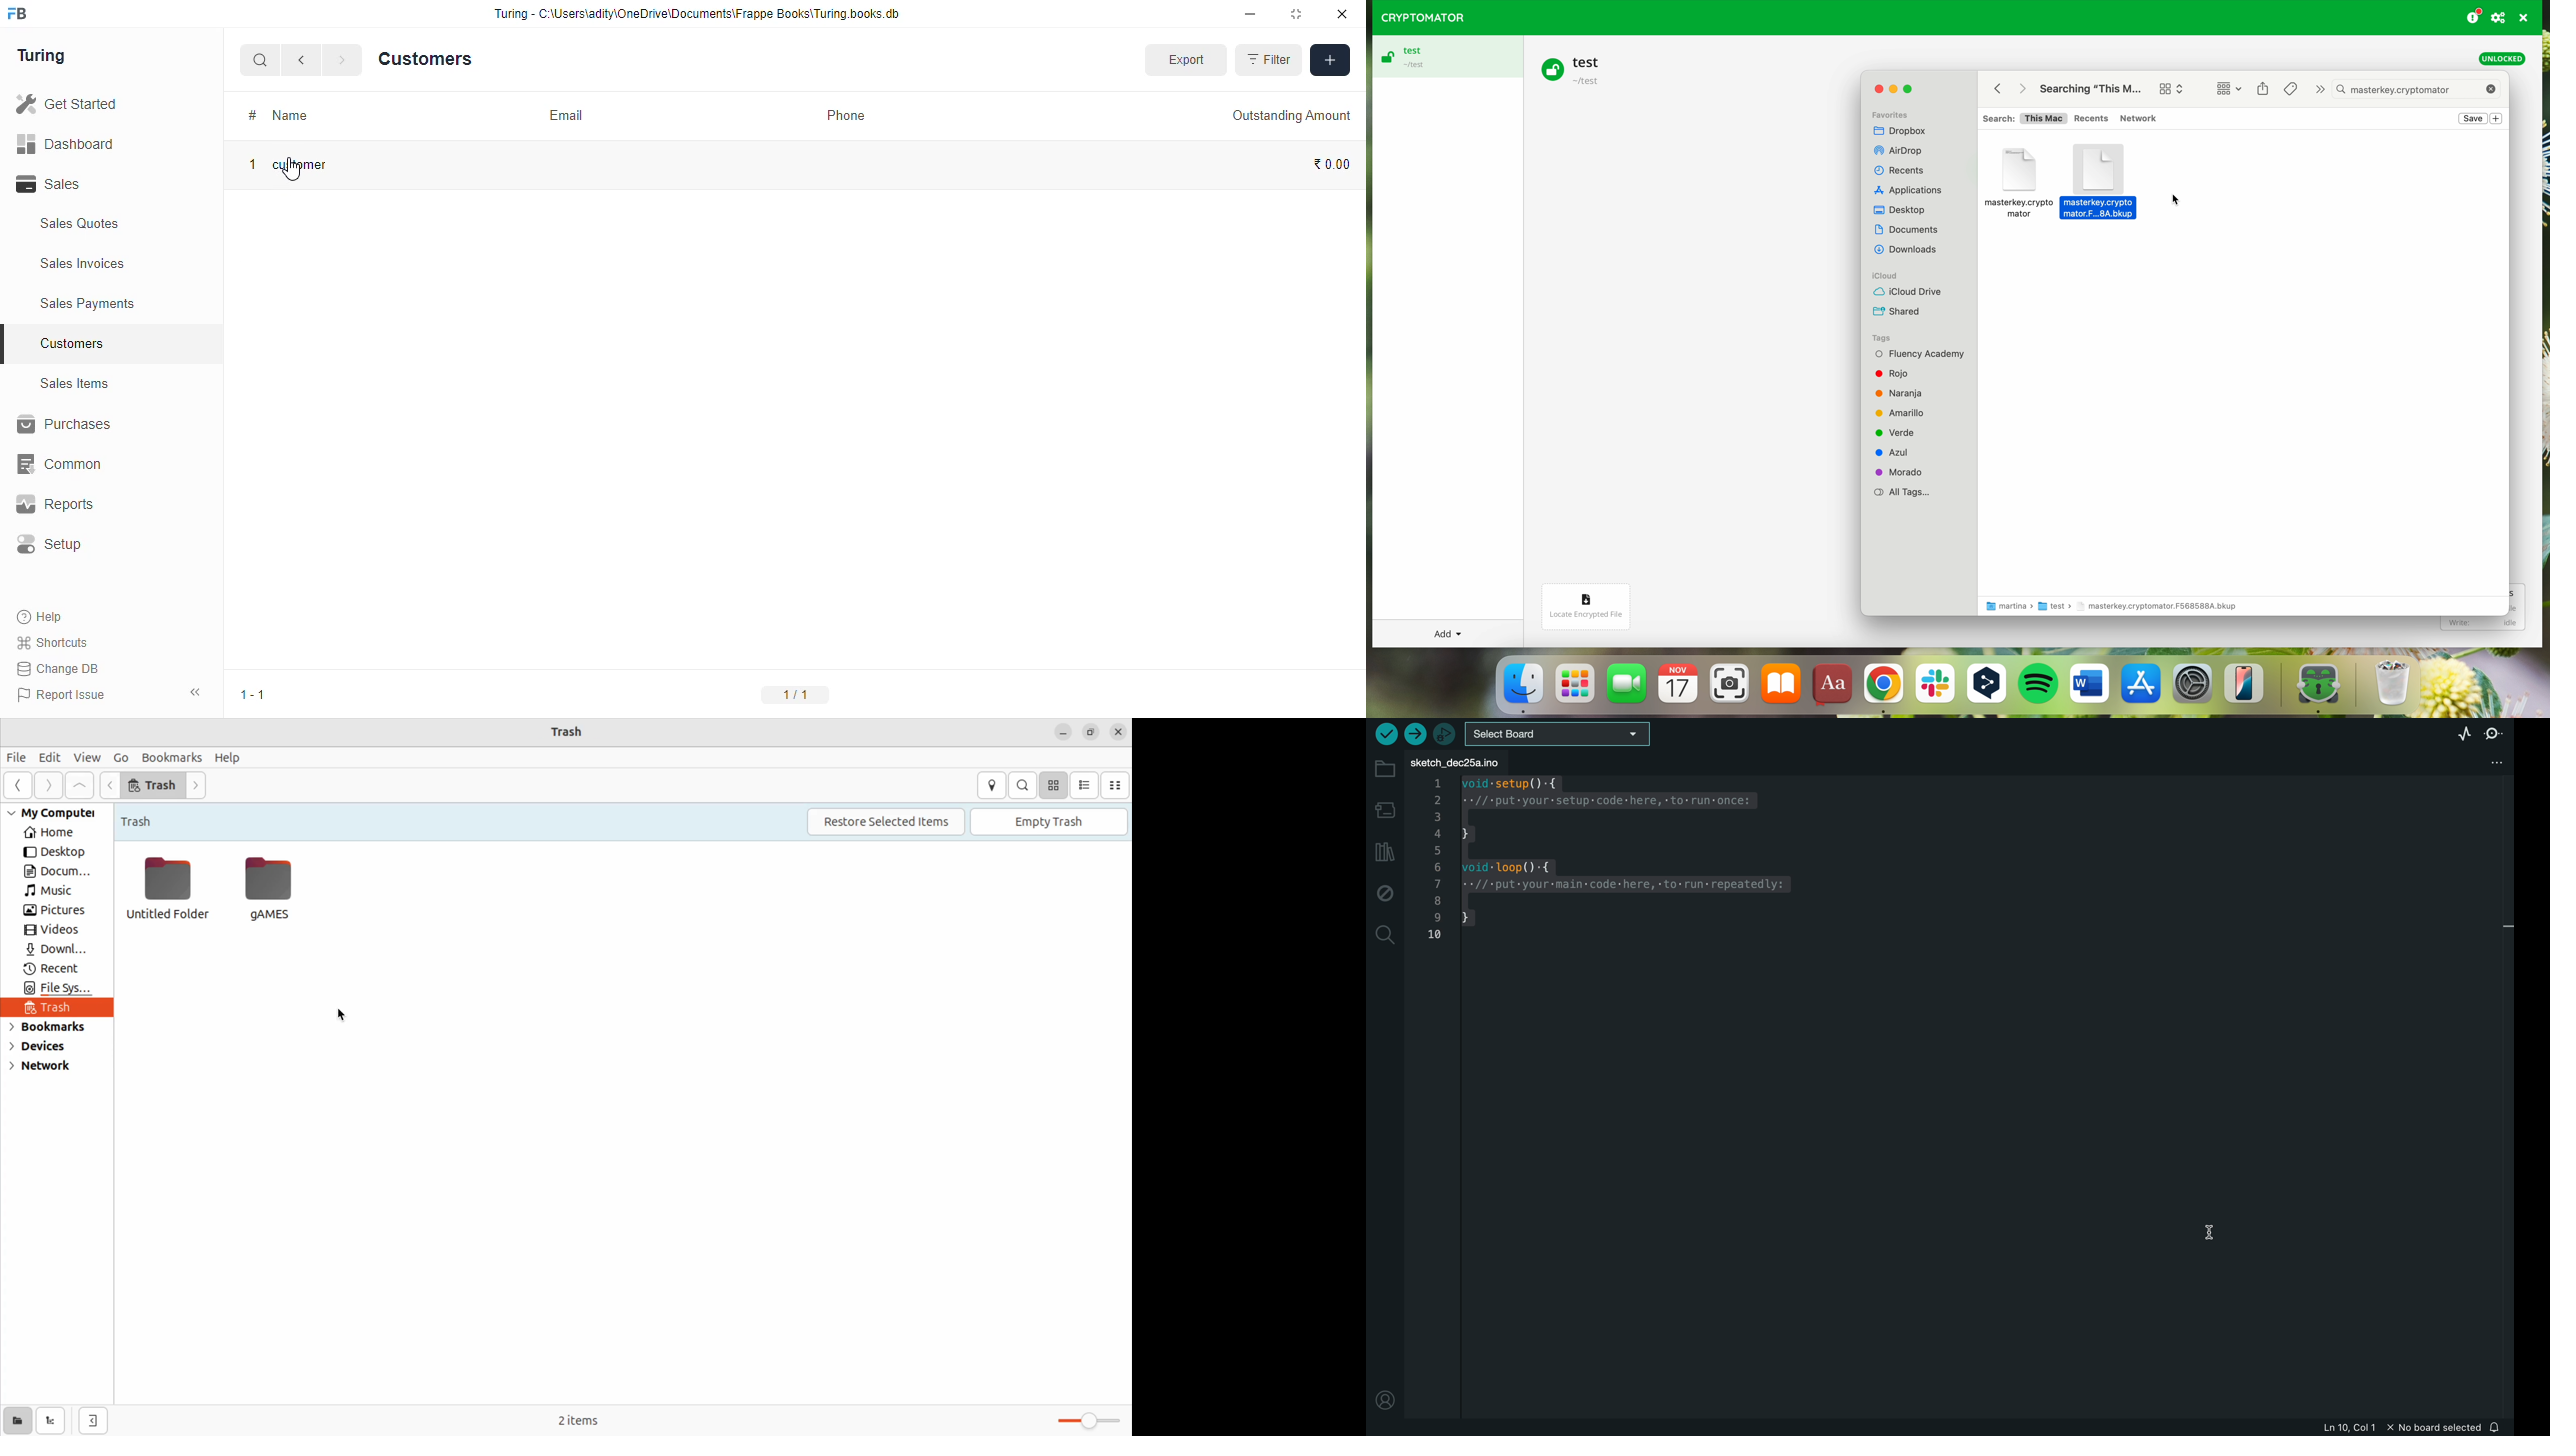 The image size is (2576, 1456). Describe the element at coordinates (46, 57) in the screenshot. I see `Turing` at that location.